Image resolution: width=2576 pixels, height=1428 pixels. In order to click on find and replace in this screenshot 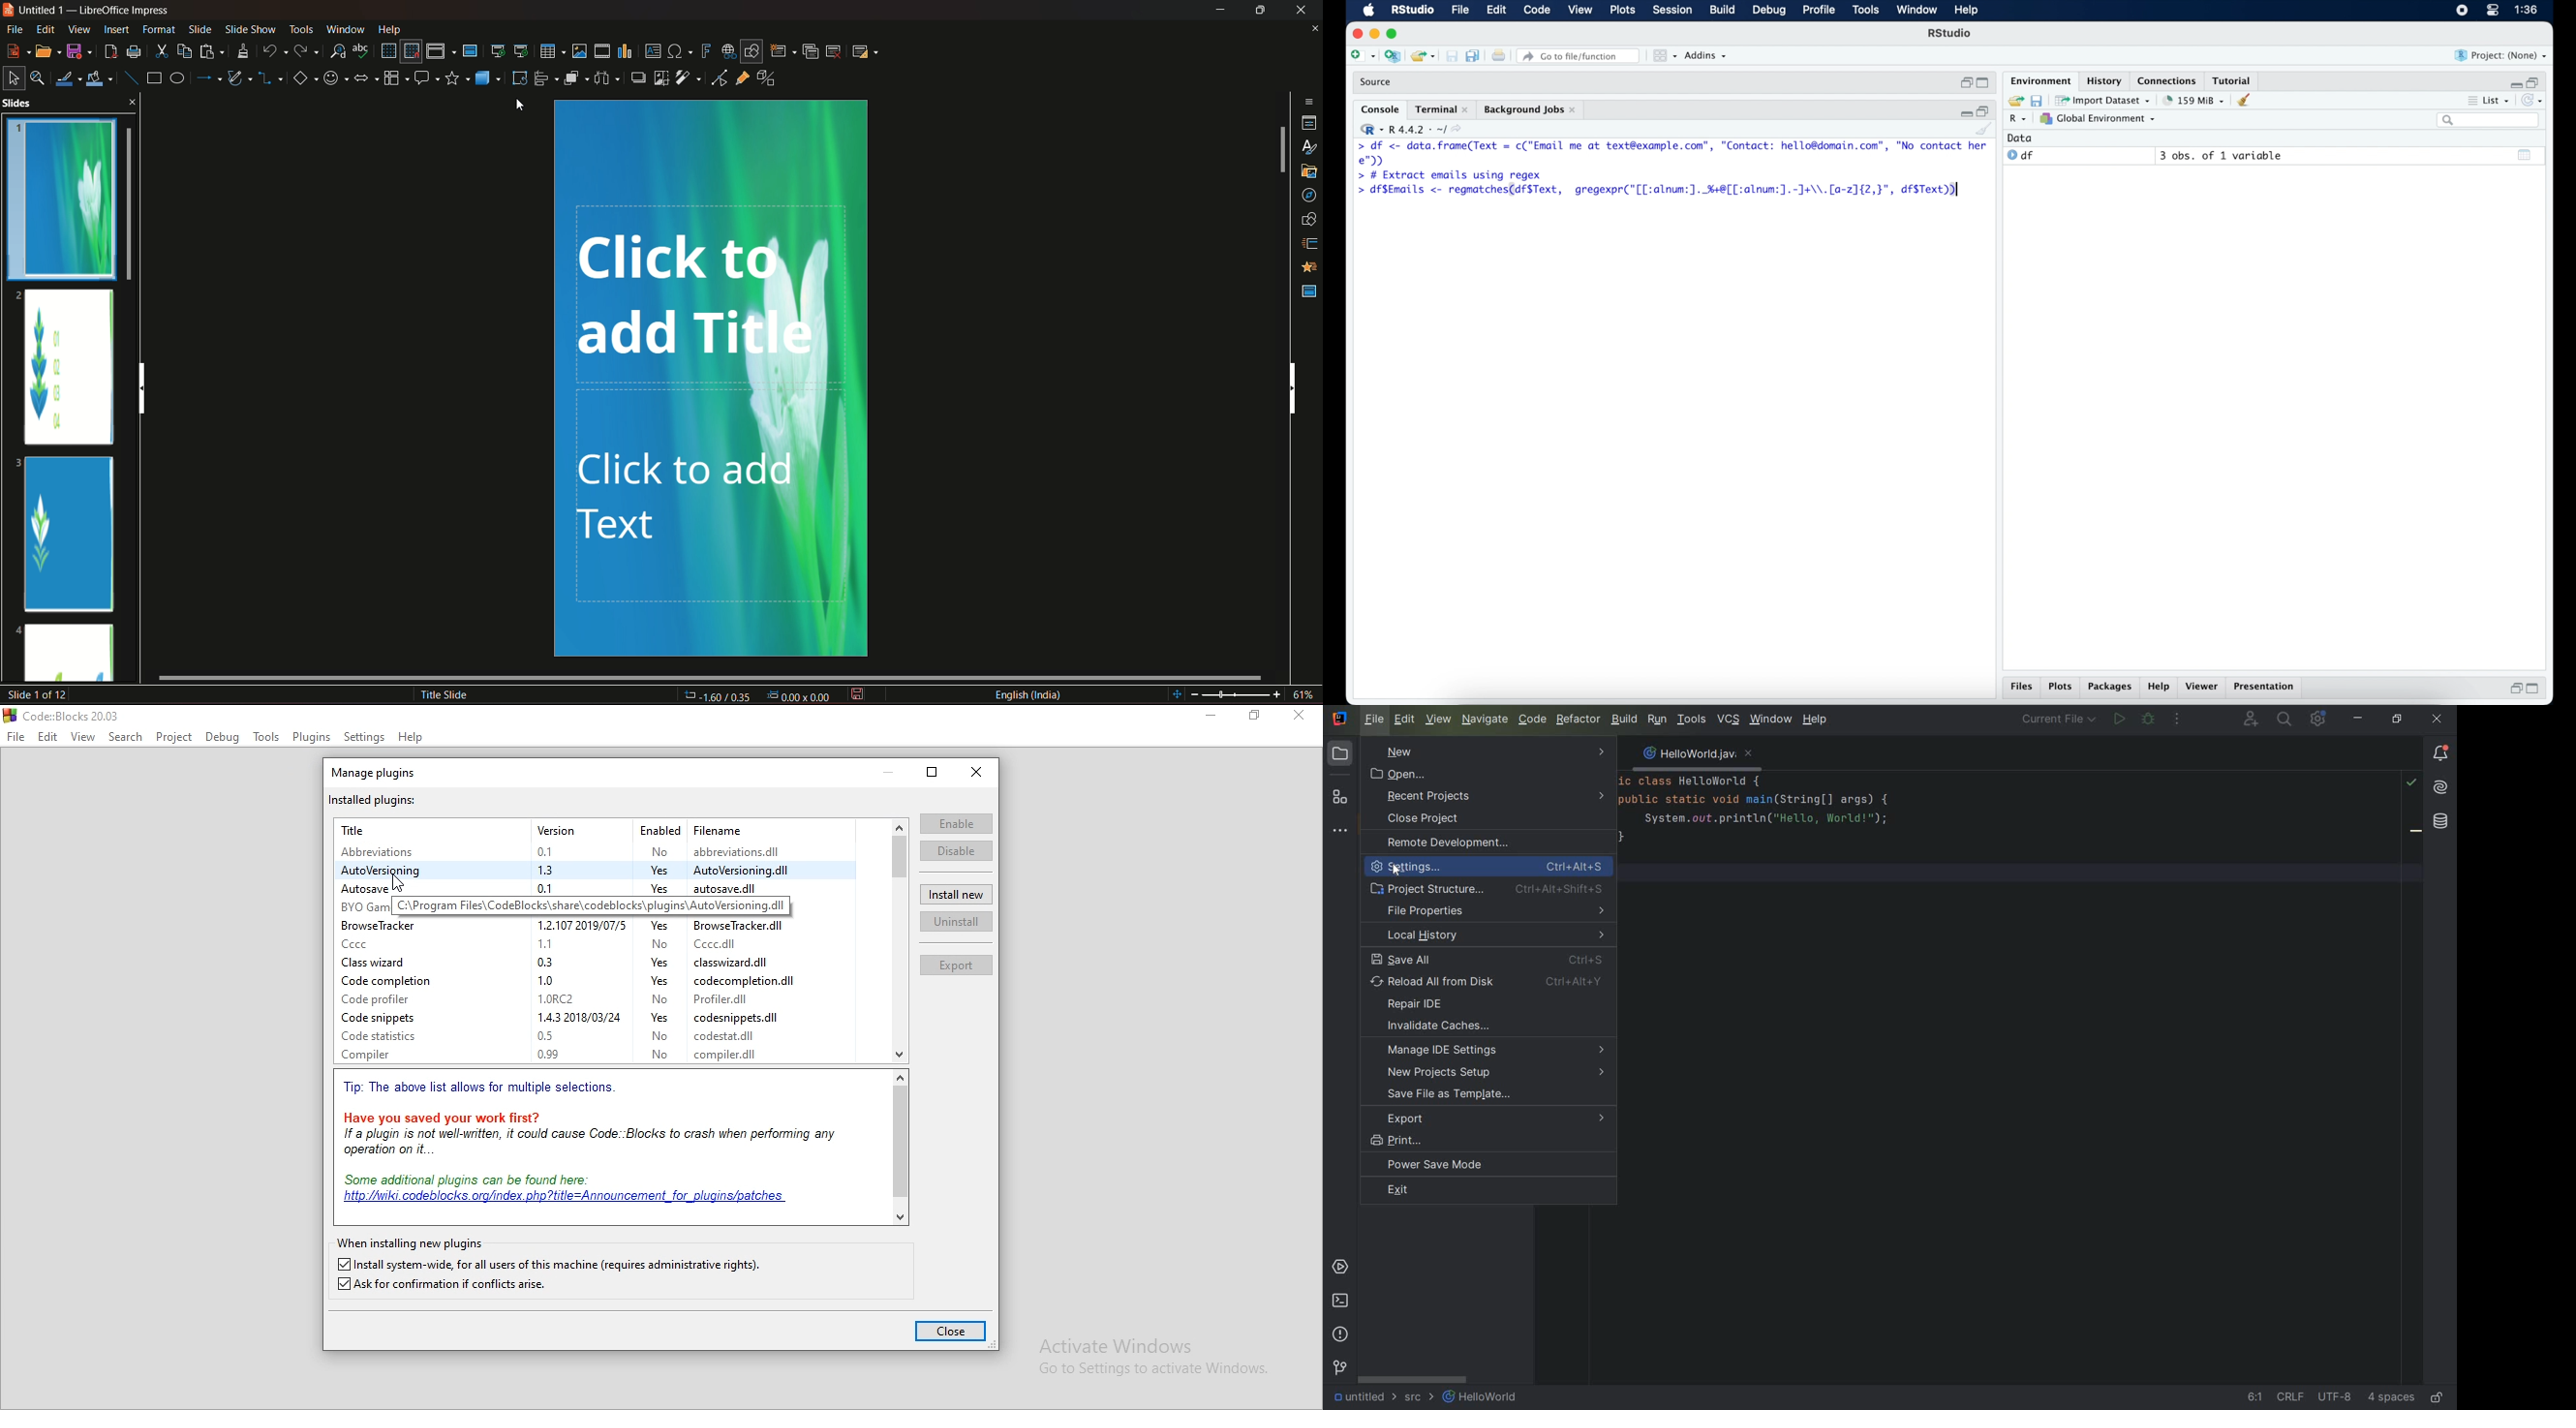, I will do `click(338, 50)`.